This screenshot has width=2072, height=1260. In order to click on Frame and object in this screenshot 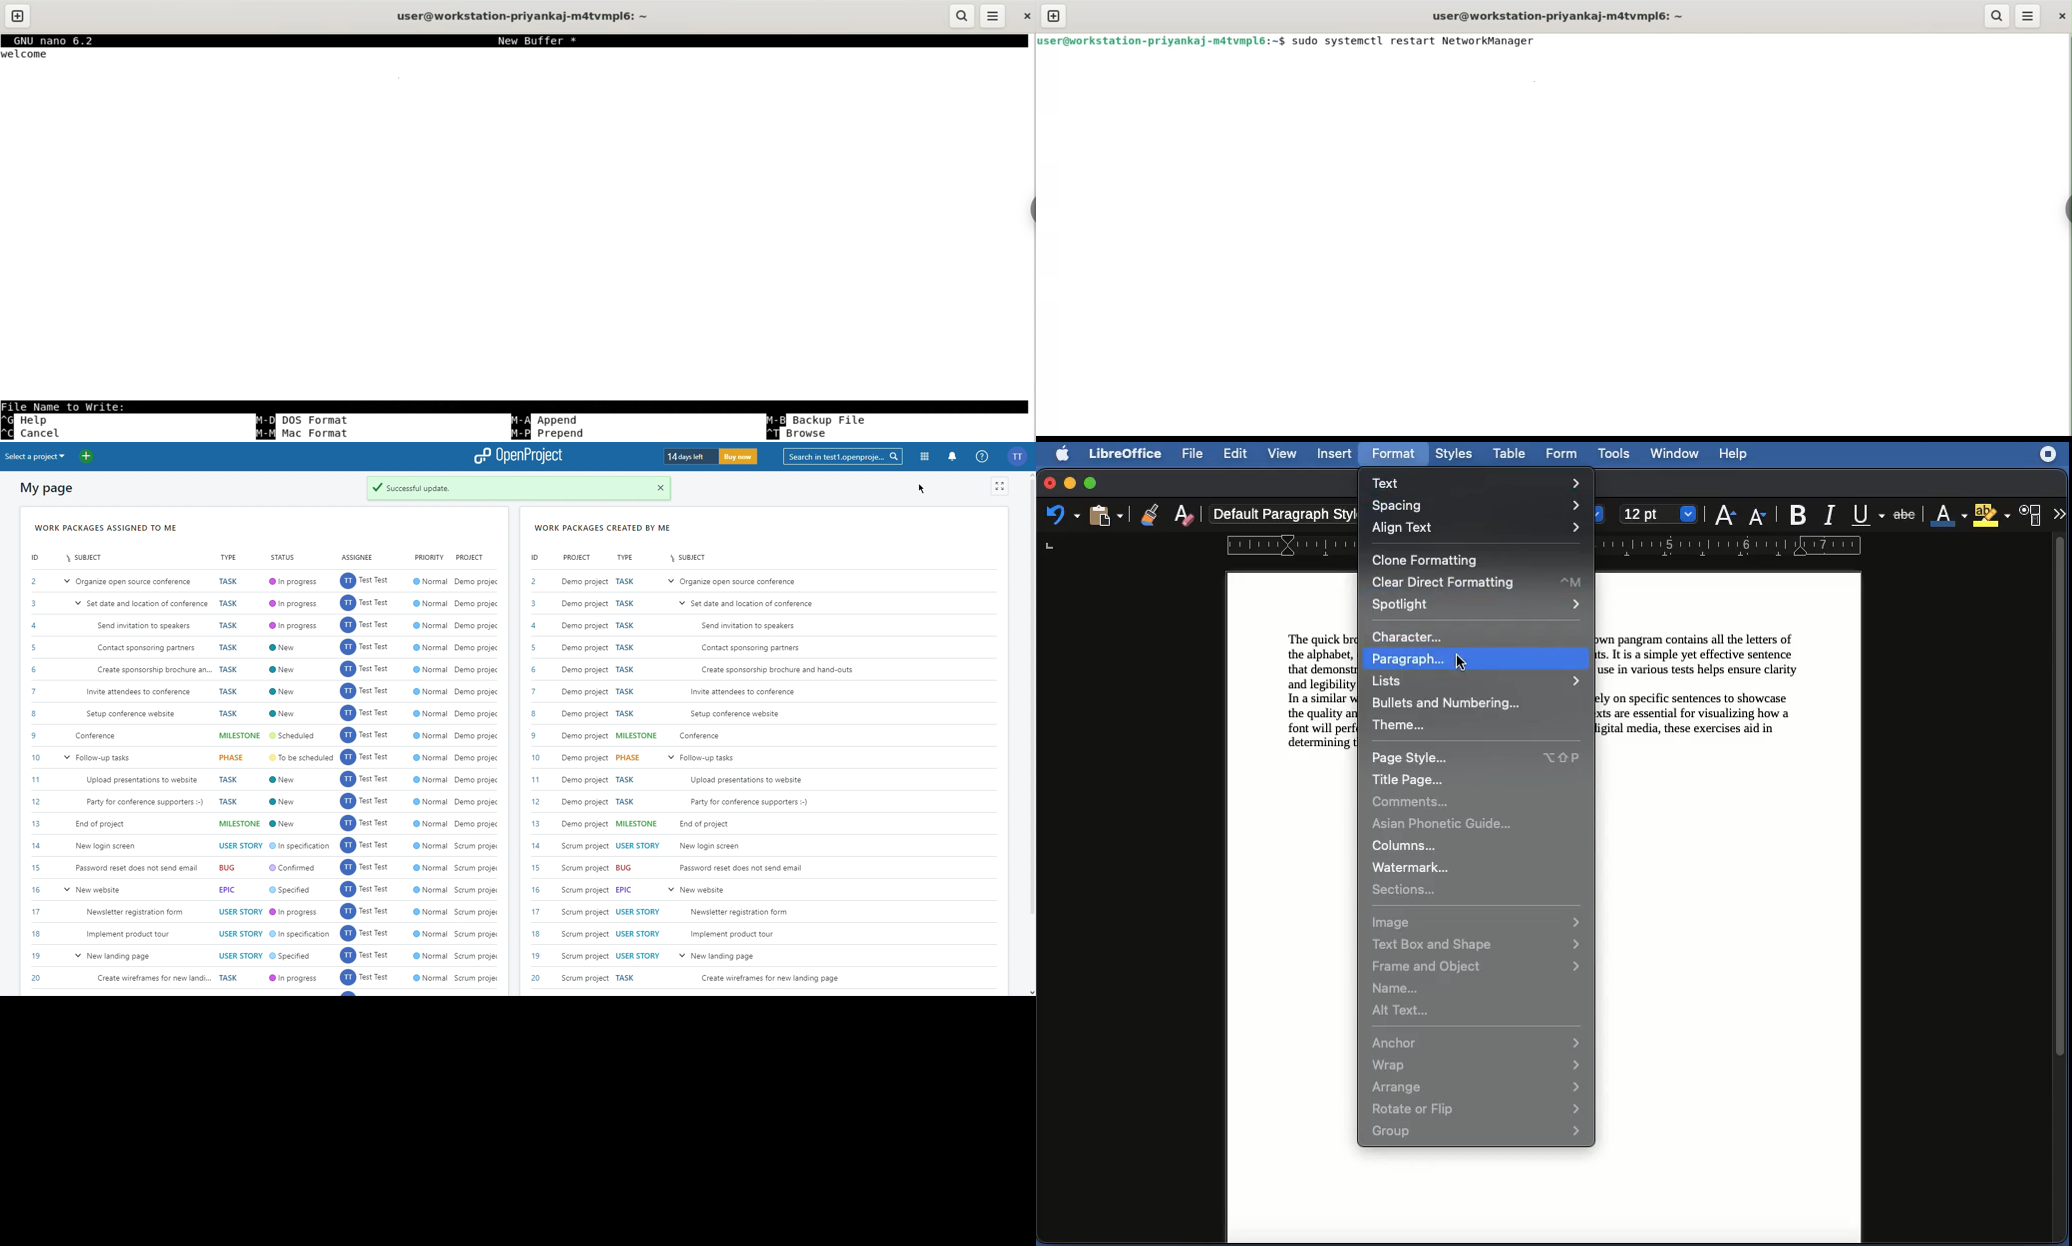, I will do `click(1478, 969)`.